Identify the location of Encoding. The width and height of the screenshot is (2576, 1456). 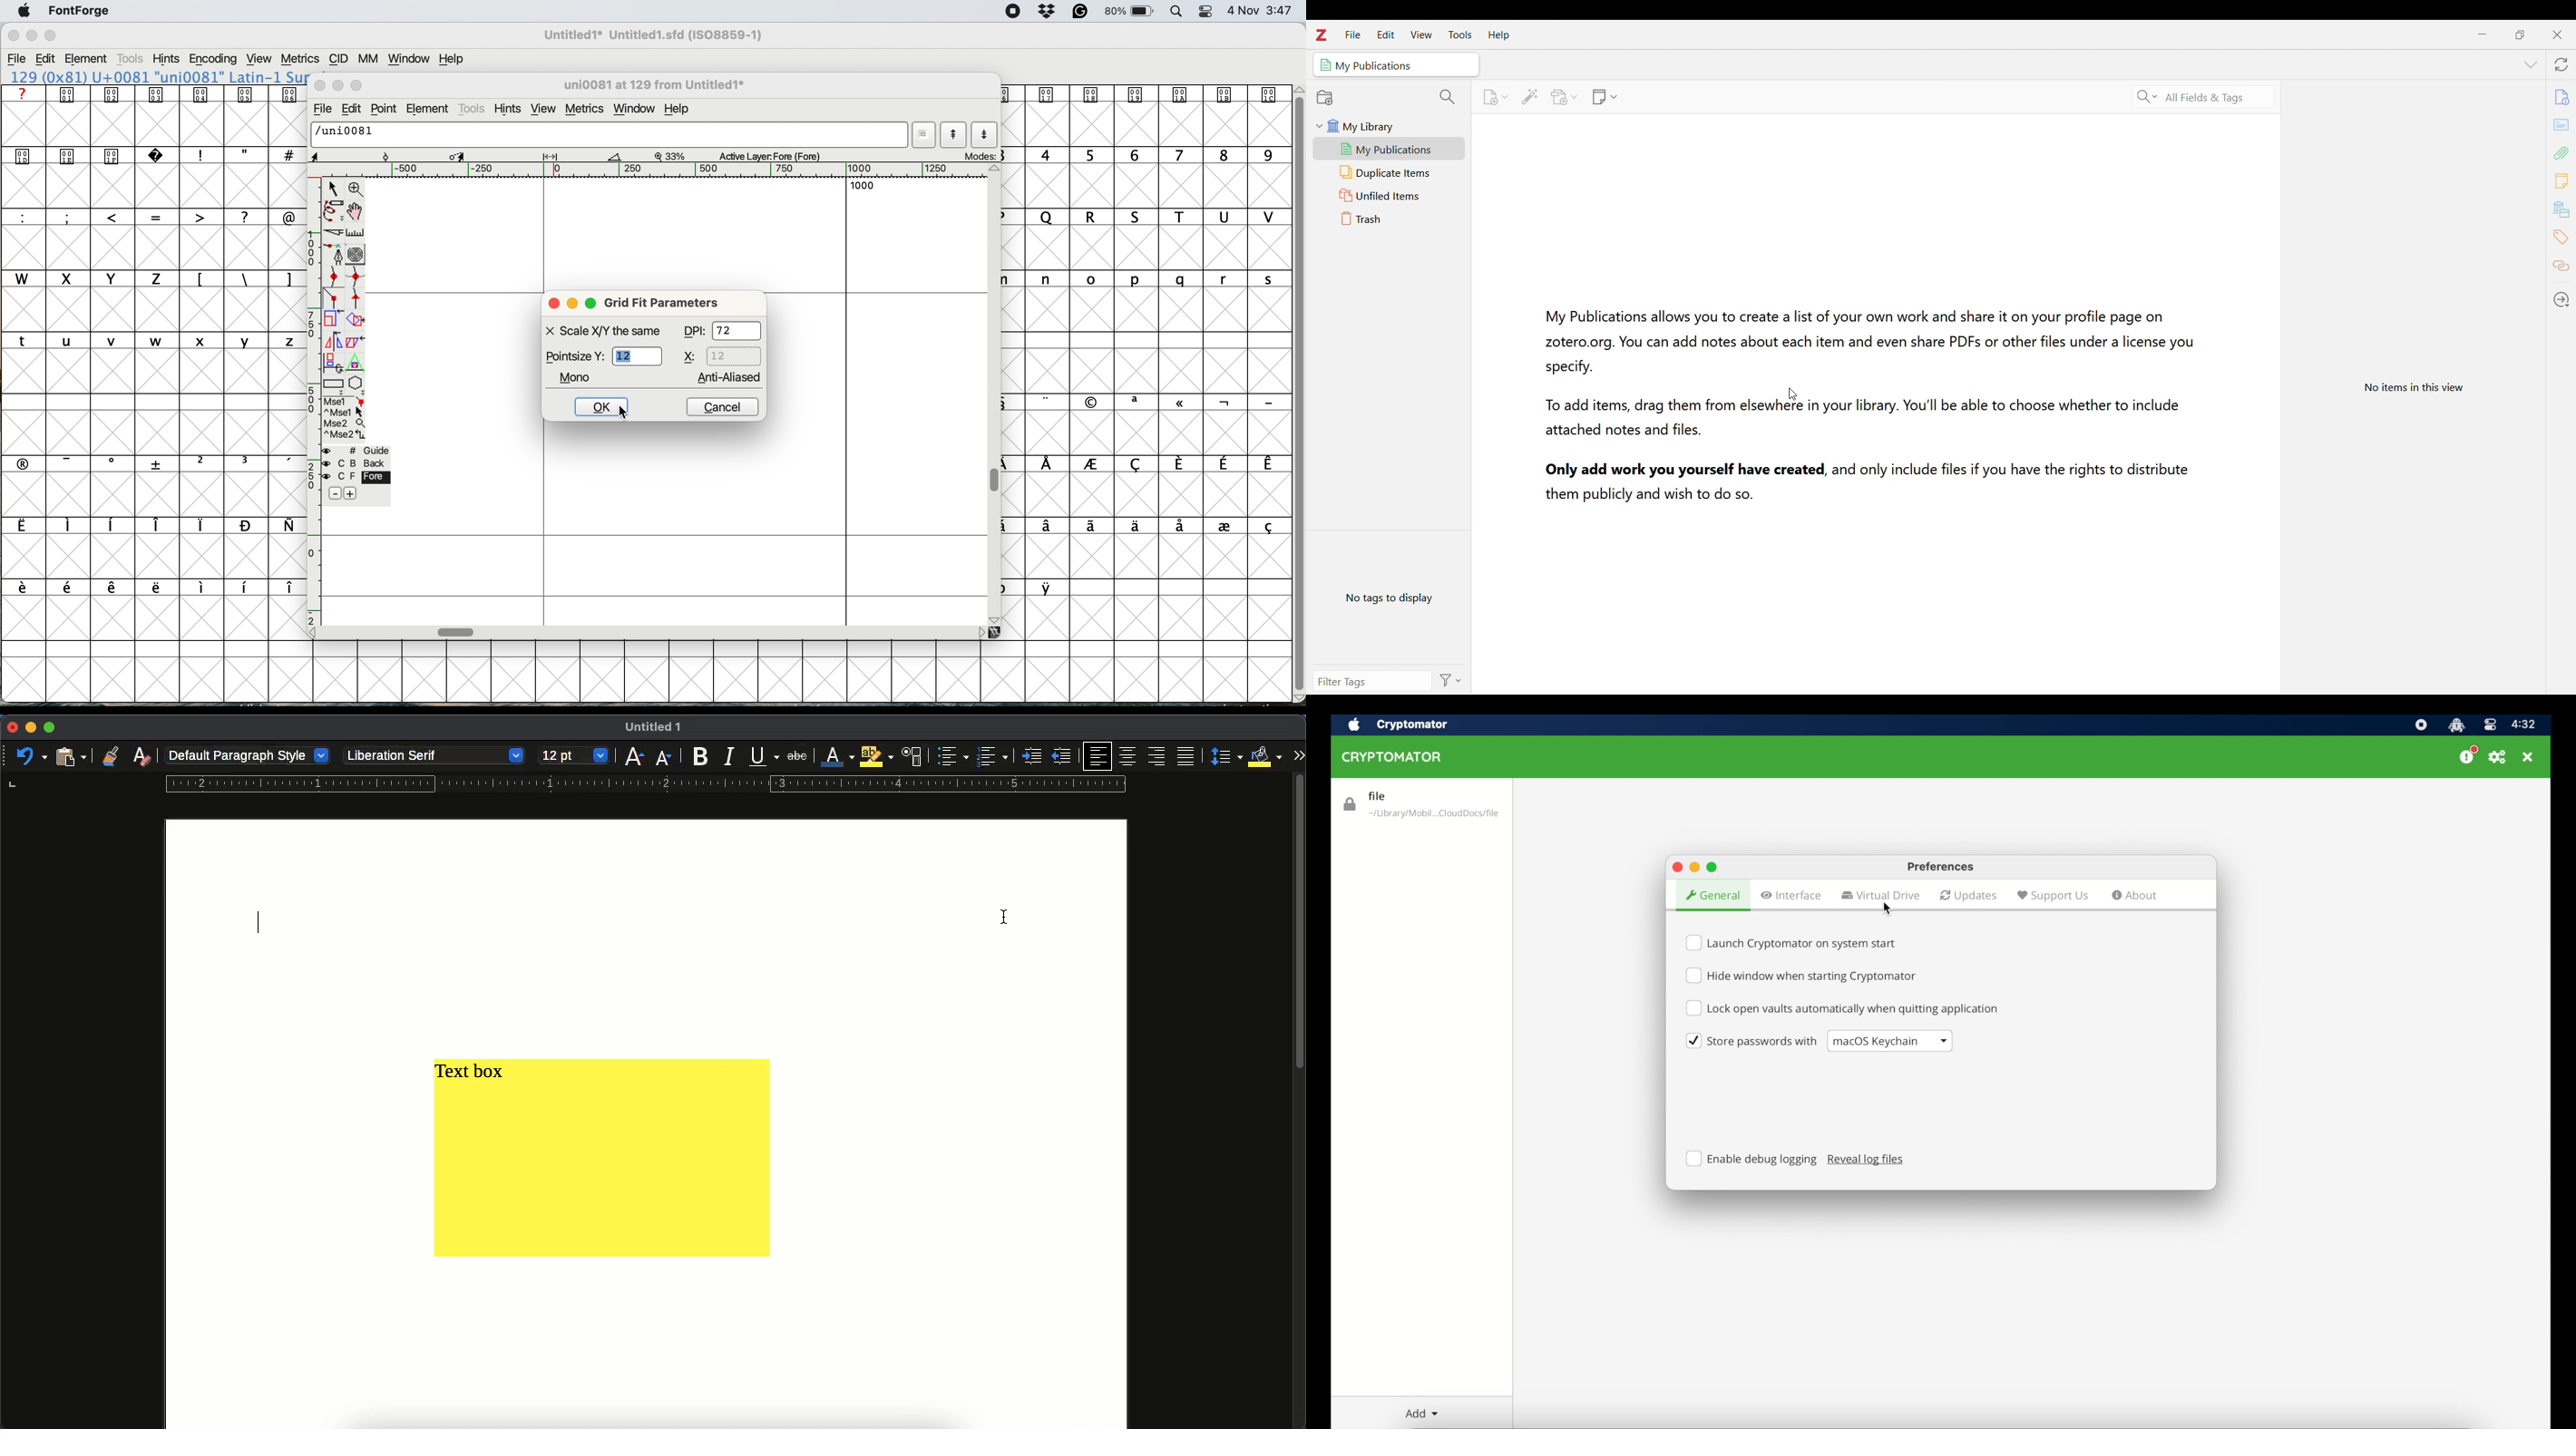
(215, 59).